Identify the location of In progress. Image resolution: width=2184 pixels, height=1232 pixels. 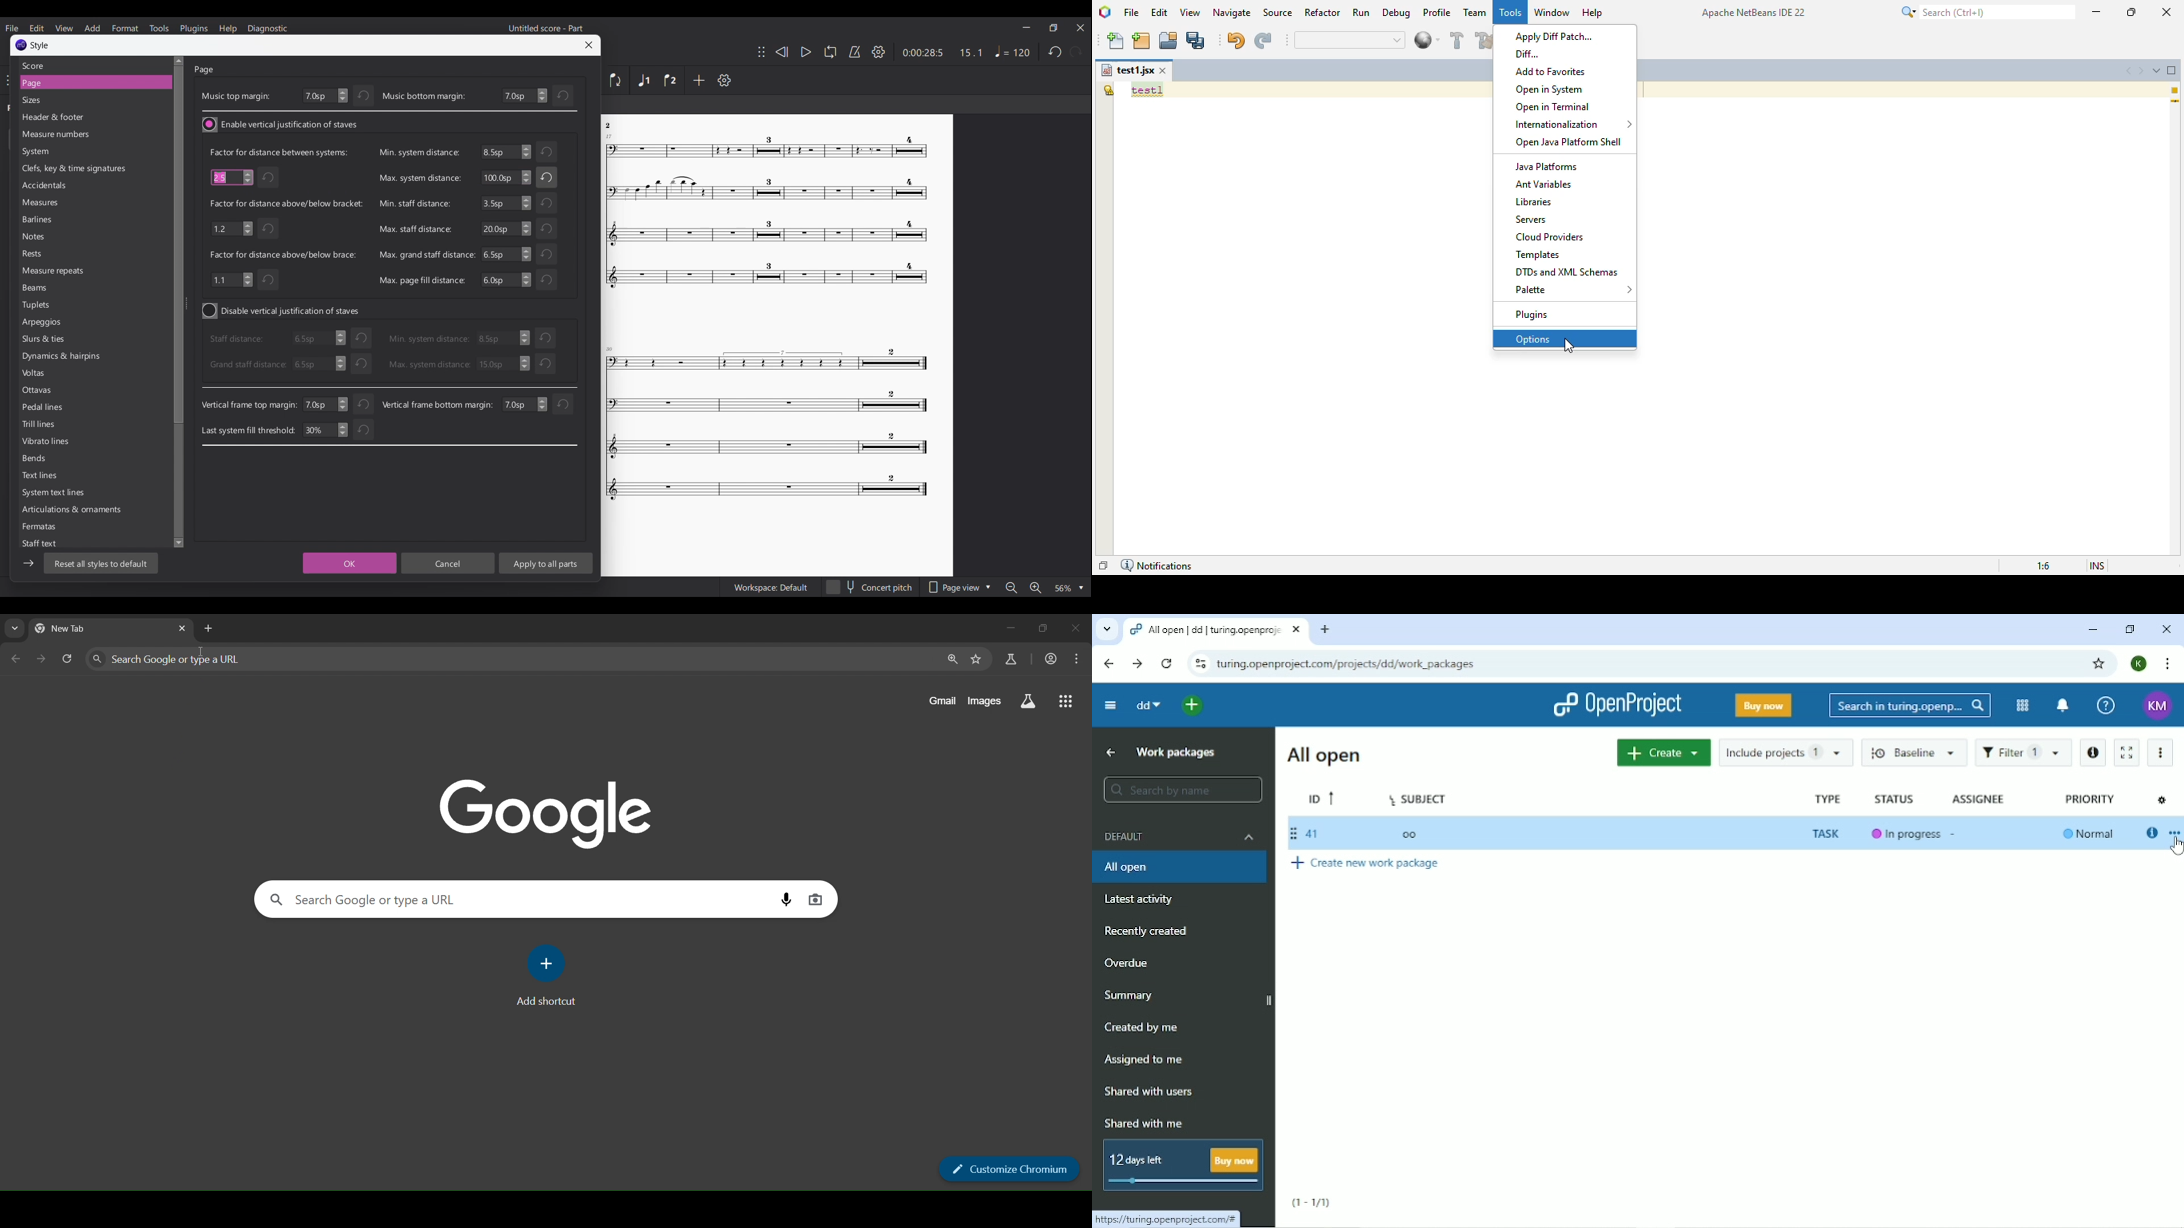
(1905, 835).